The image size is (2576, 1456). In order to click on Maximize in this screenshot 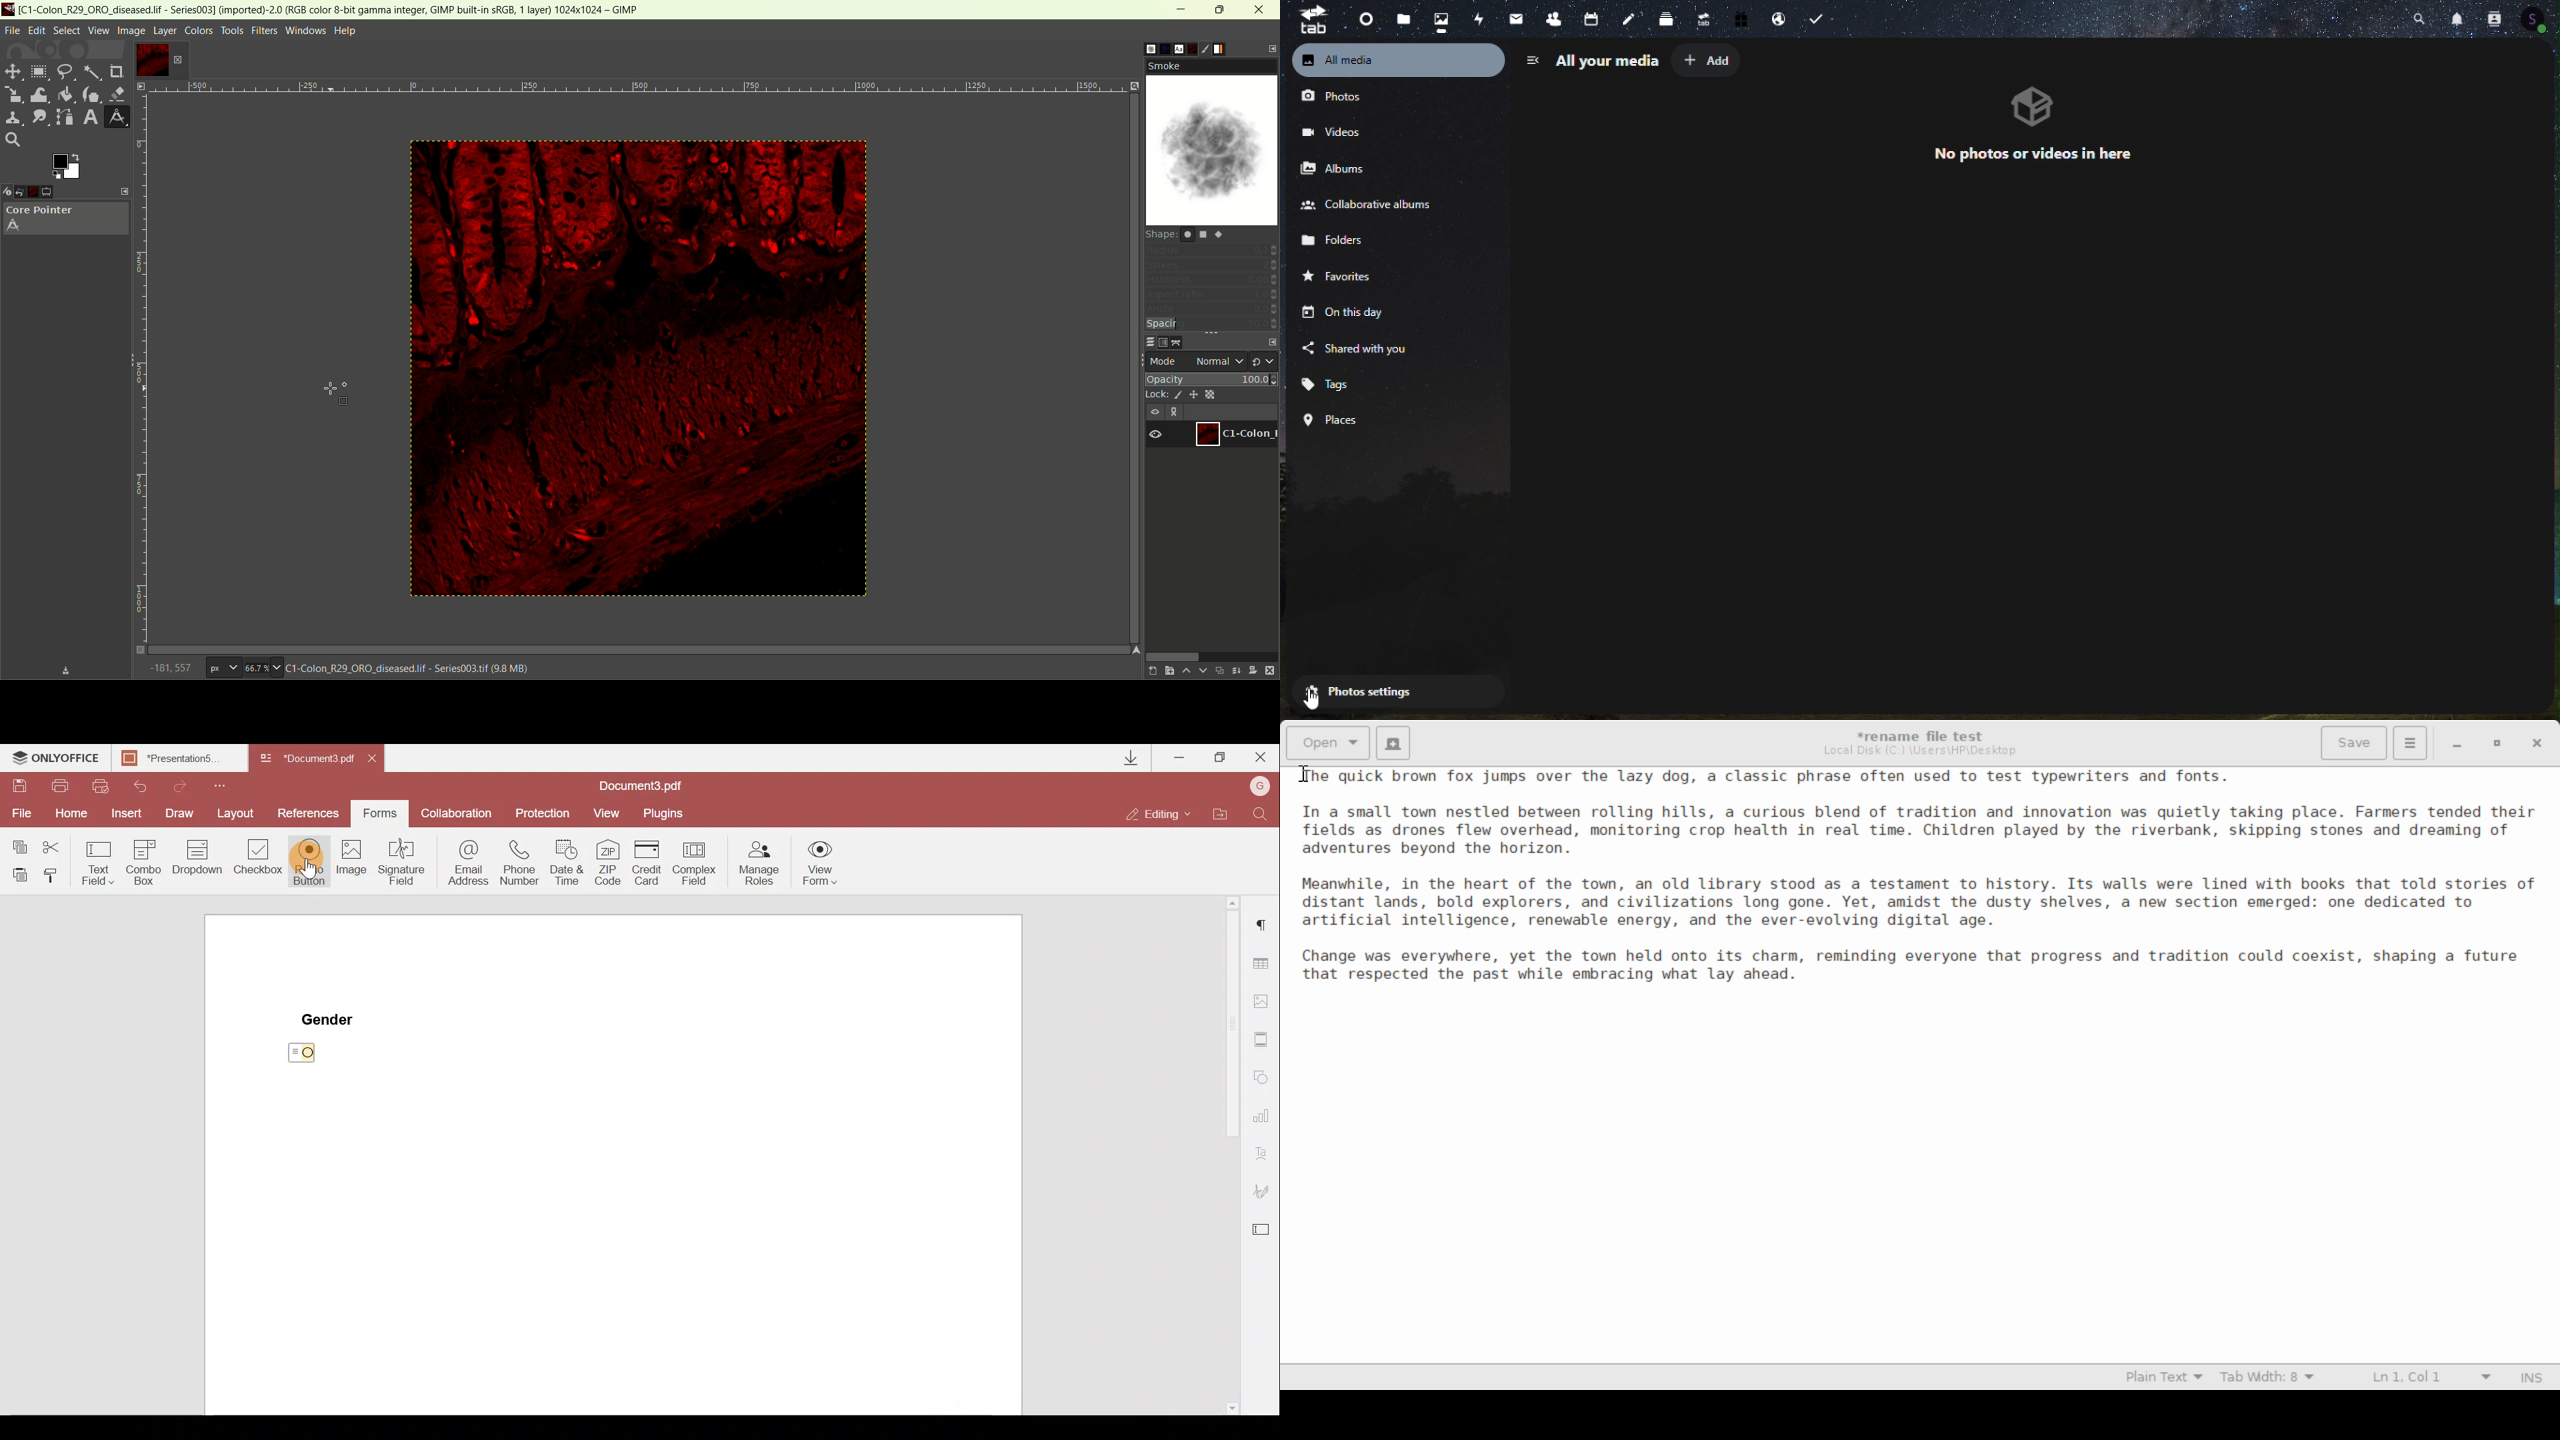, I will do `click(1221, 756)`.